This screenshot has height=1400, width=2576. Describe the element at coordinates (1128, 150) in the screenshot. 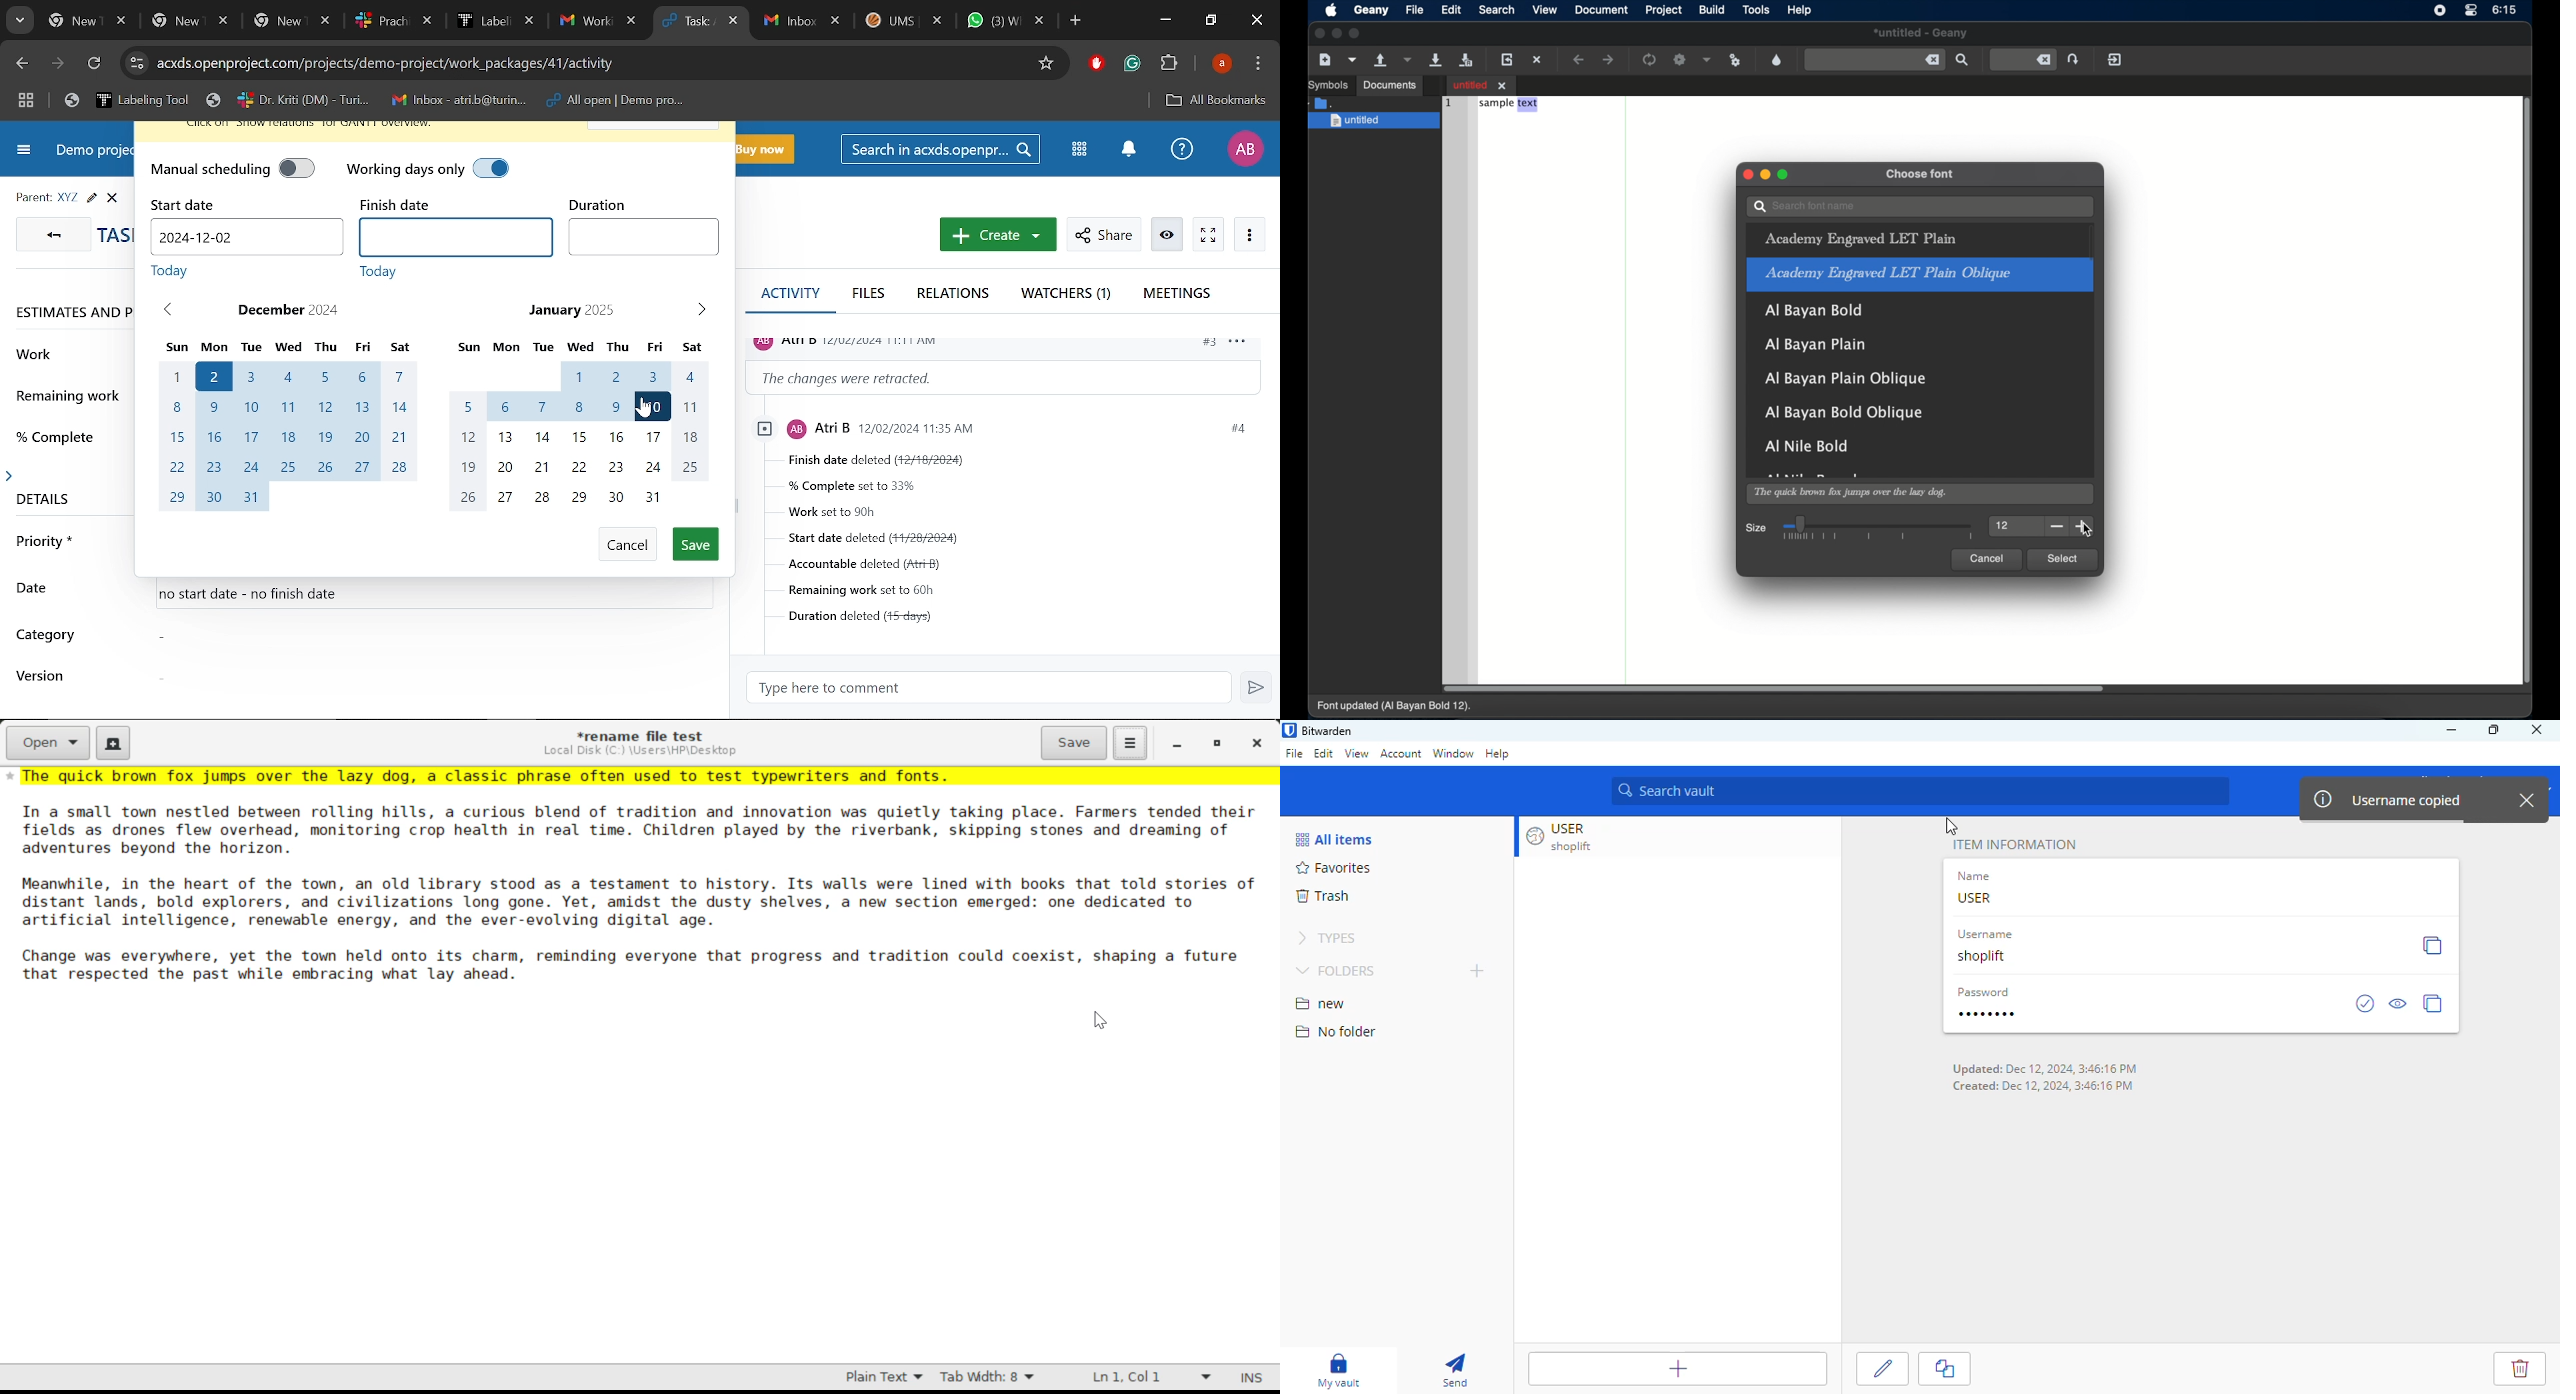

I see `Notifications` at that location.